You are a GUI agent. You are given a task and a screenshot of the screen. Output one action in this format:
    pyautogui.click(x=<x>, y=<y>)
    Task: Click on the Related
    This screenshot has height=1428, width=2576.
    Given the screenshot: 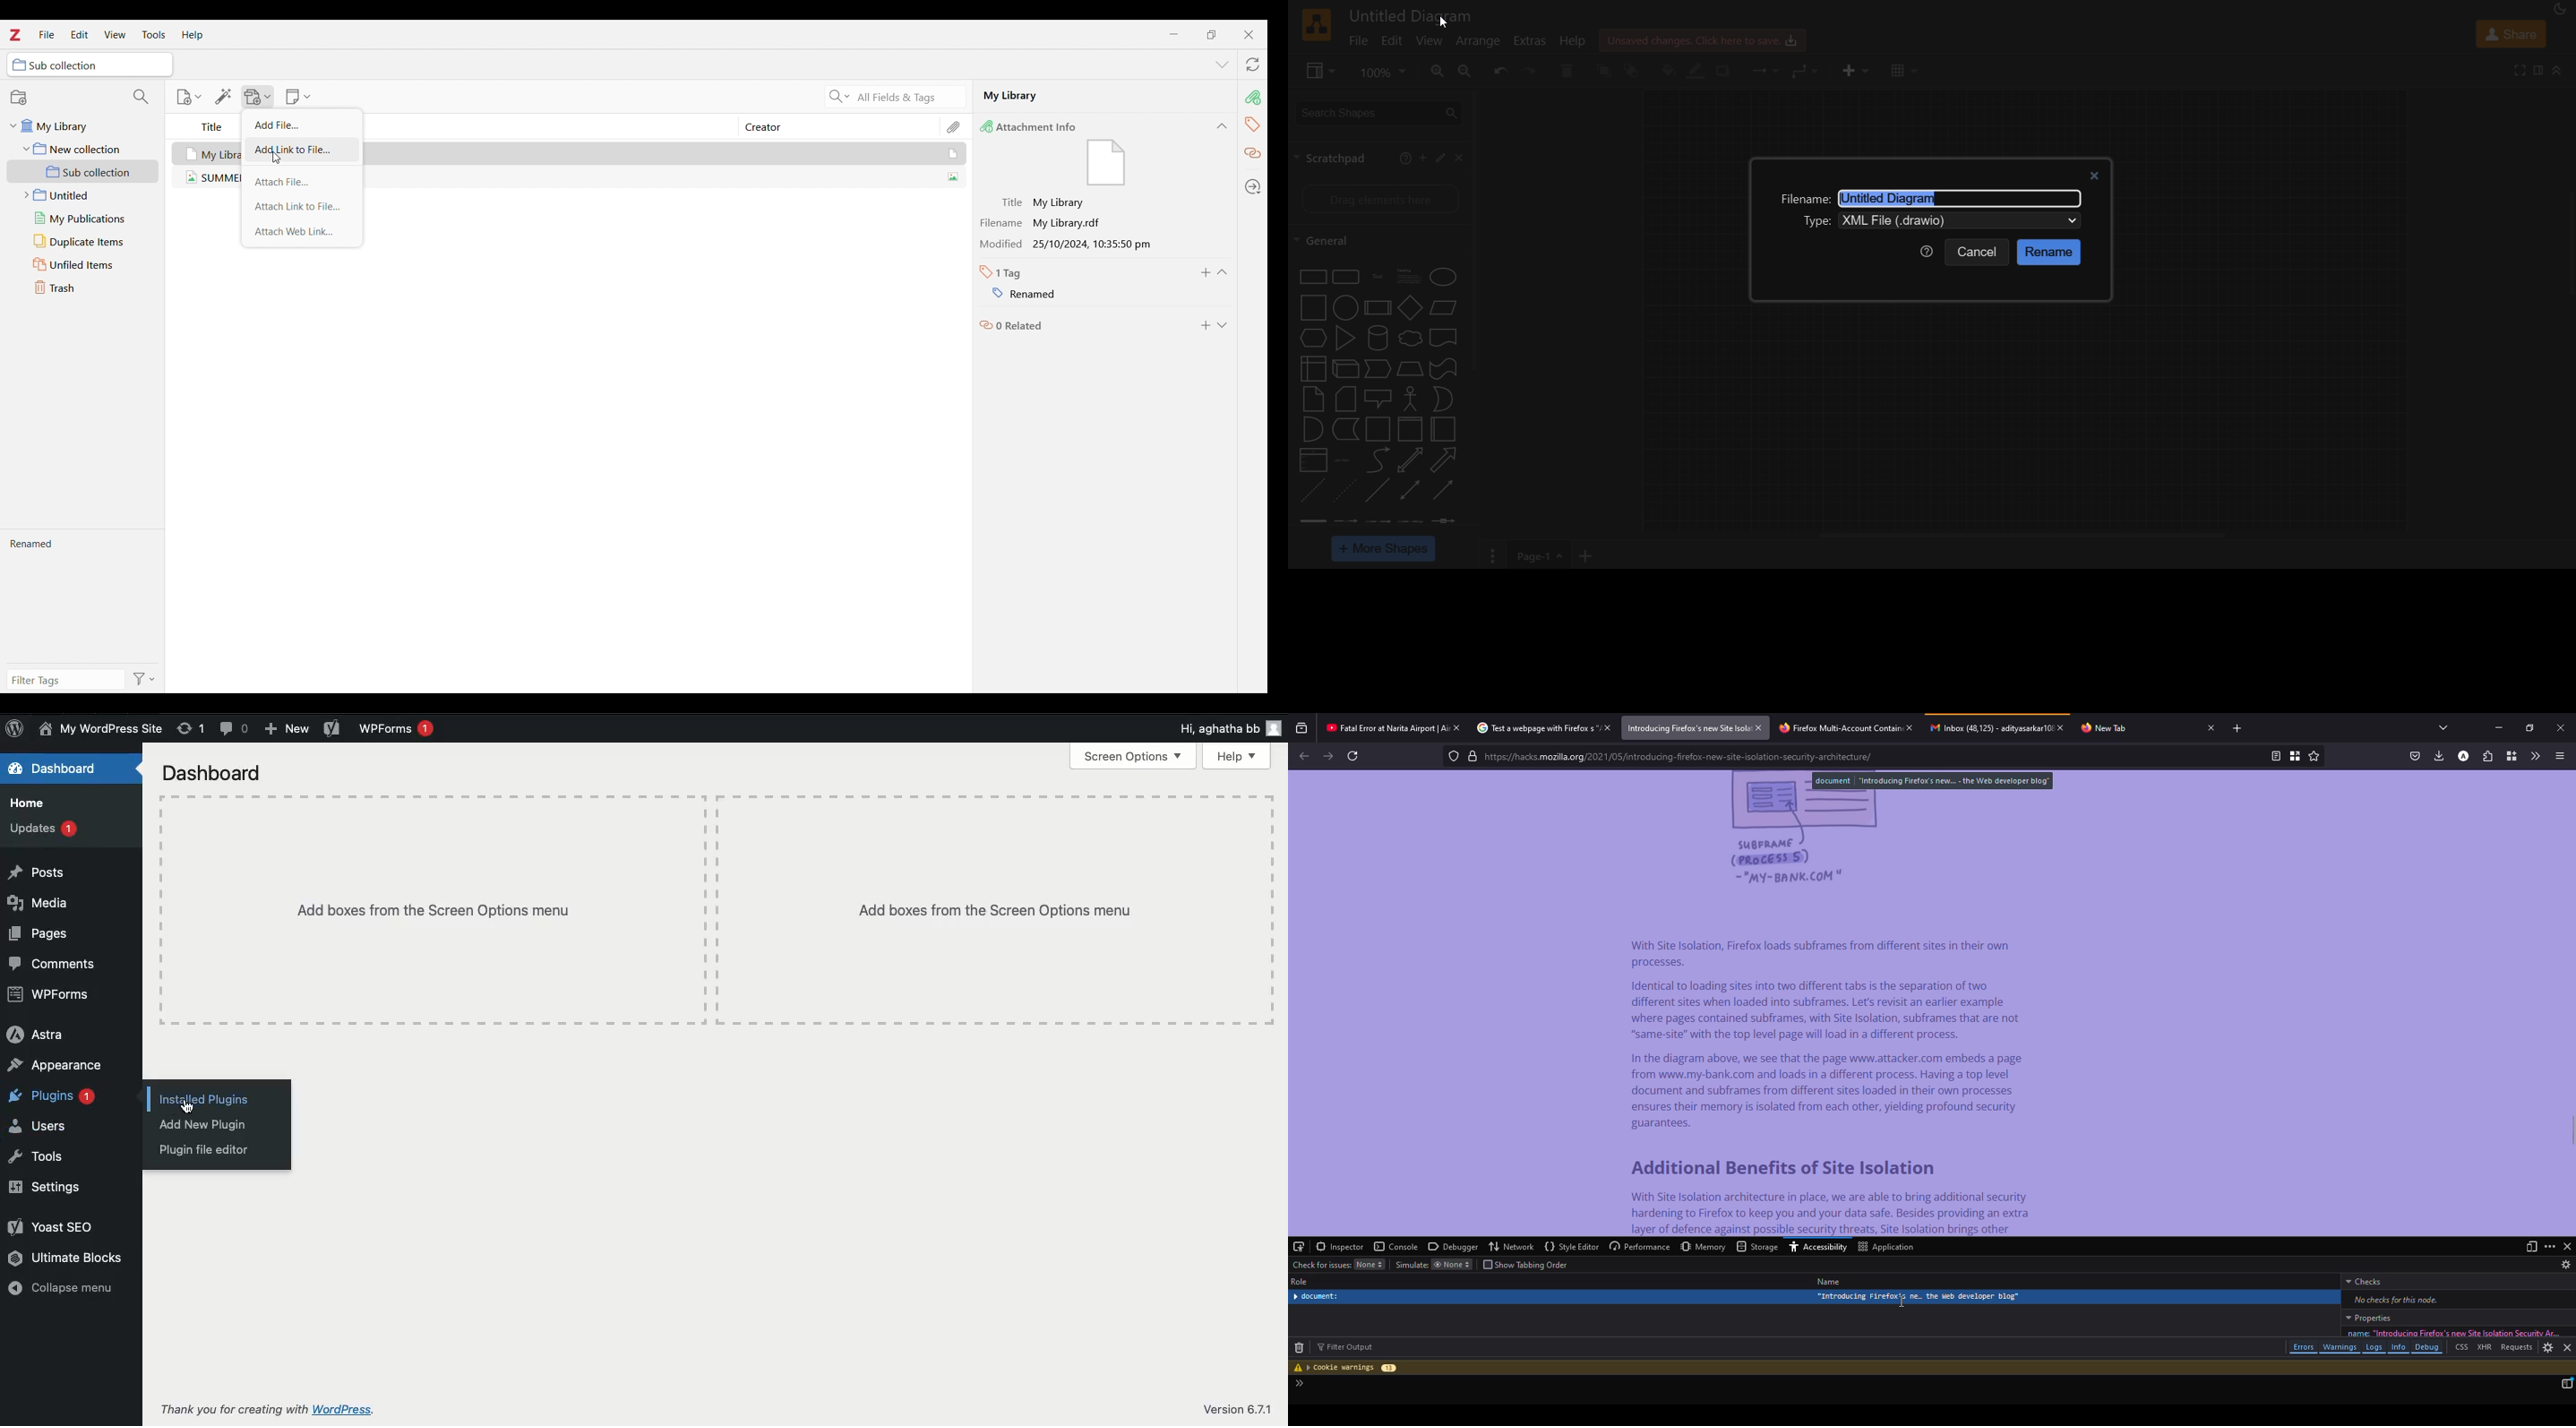 What is the action you would take?
    pyautogui.click(x=1254, y=154)
    